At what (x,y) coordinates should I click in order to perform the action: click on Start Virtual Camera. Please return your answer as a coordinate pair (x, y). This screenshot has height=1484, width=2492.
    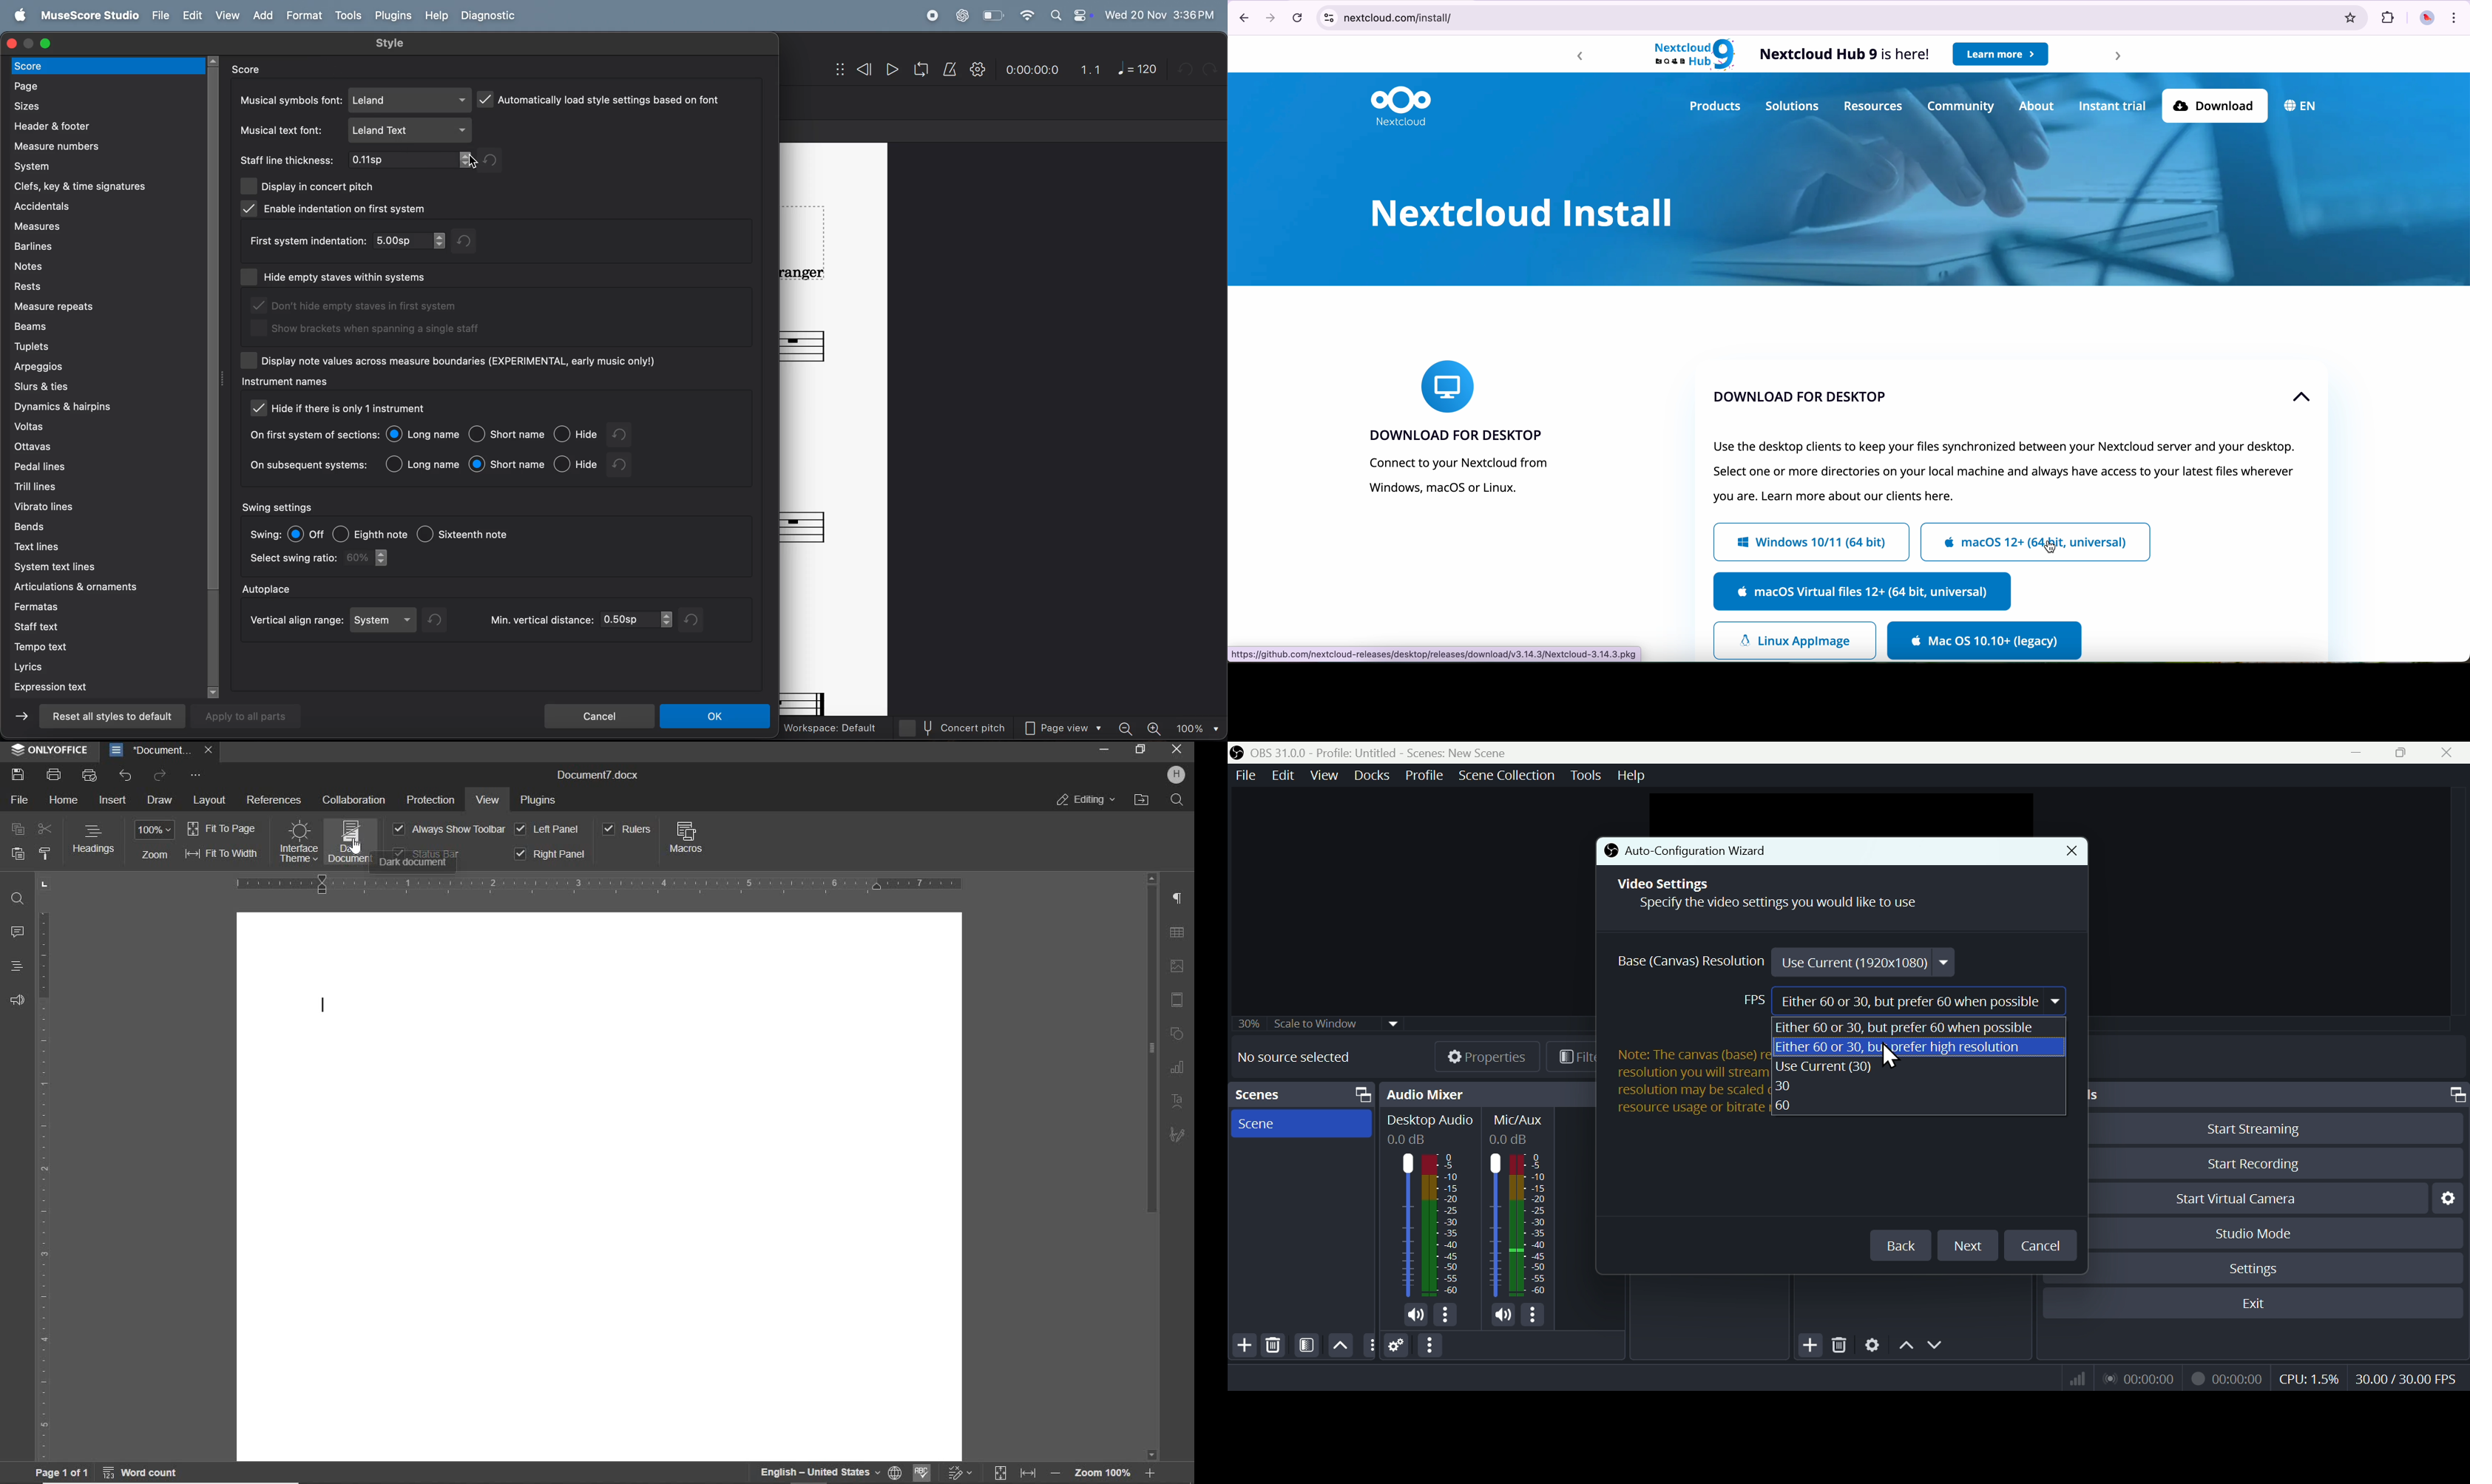
    Looking at the image, I should click on (2255, 1198).